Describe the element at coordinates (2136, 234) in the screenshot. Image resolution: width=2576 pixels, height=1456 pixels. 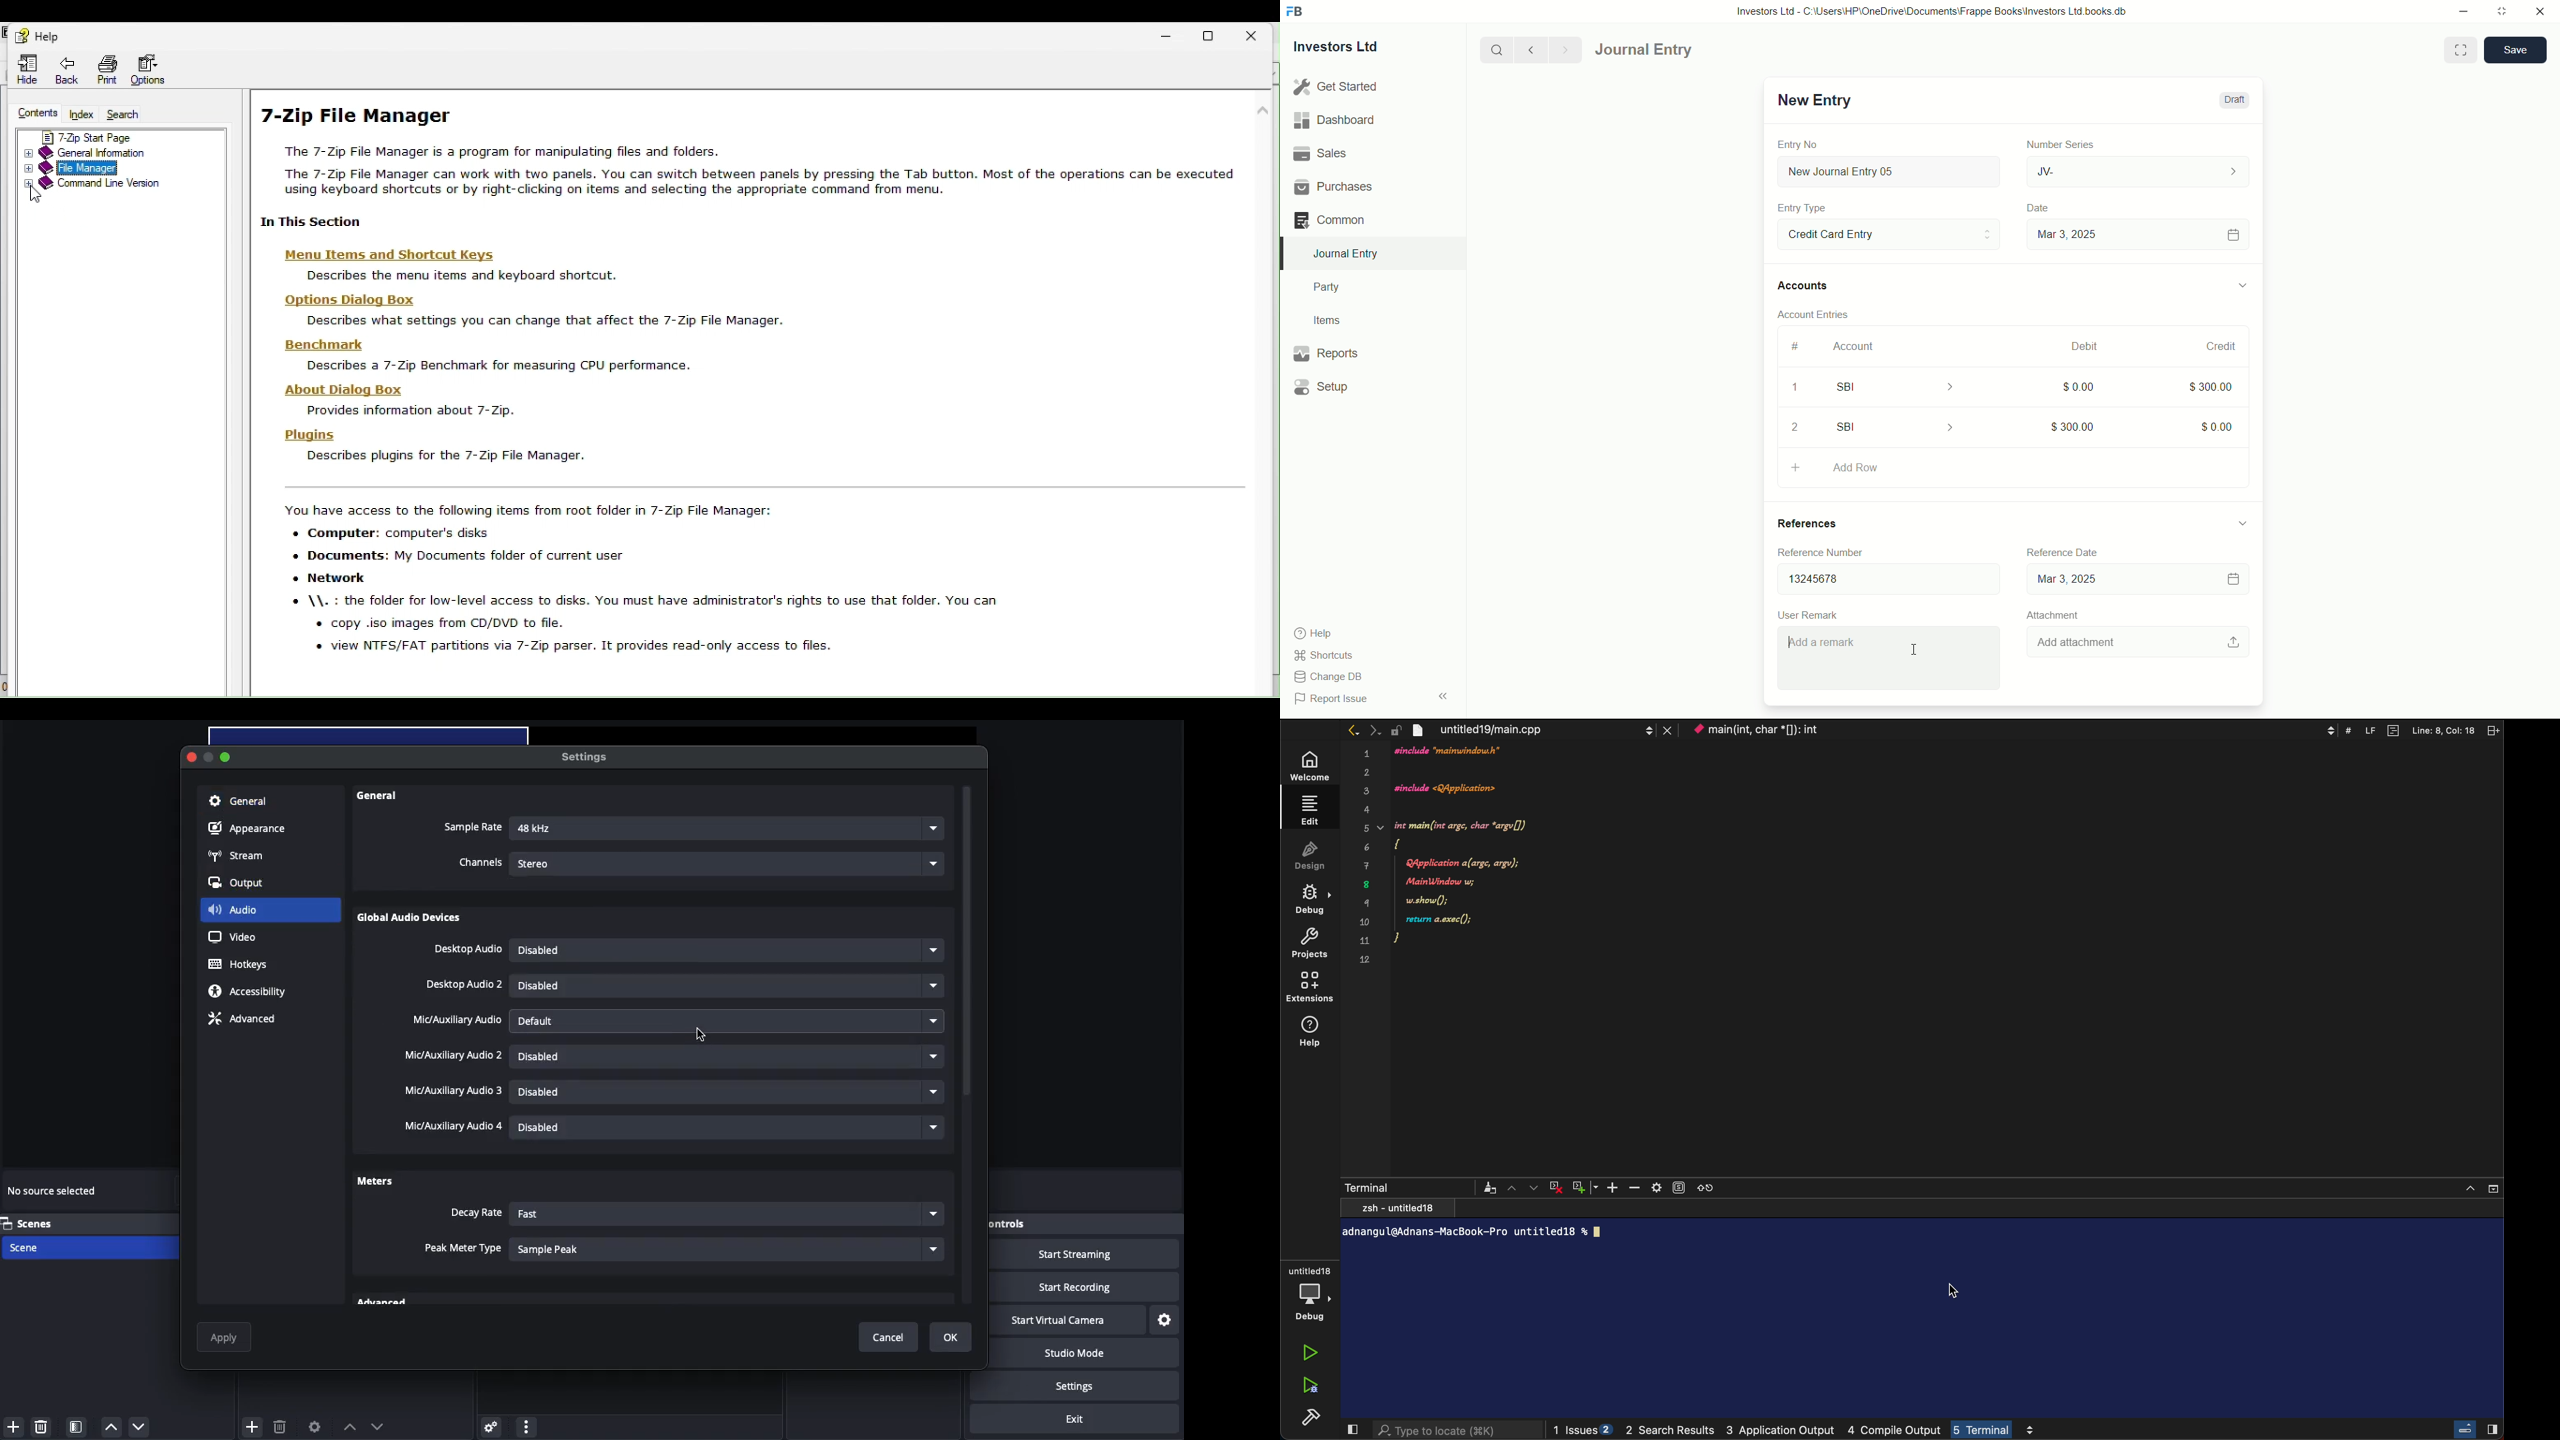
I see `Mar 3, 2025` at that location.